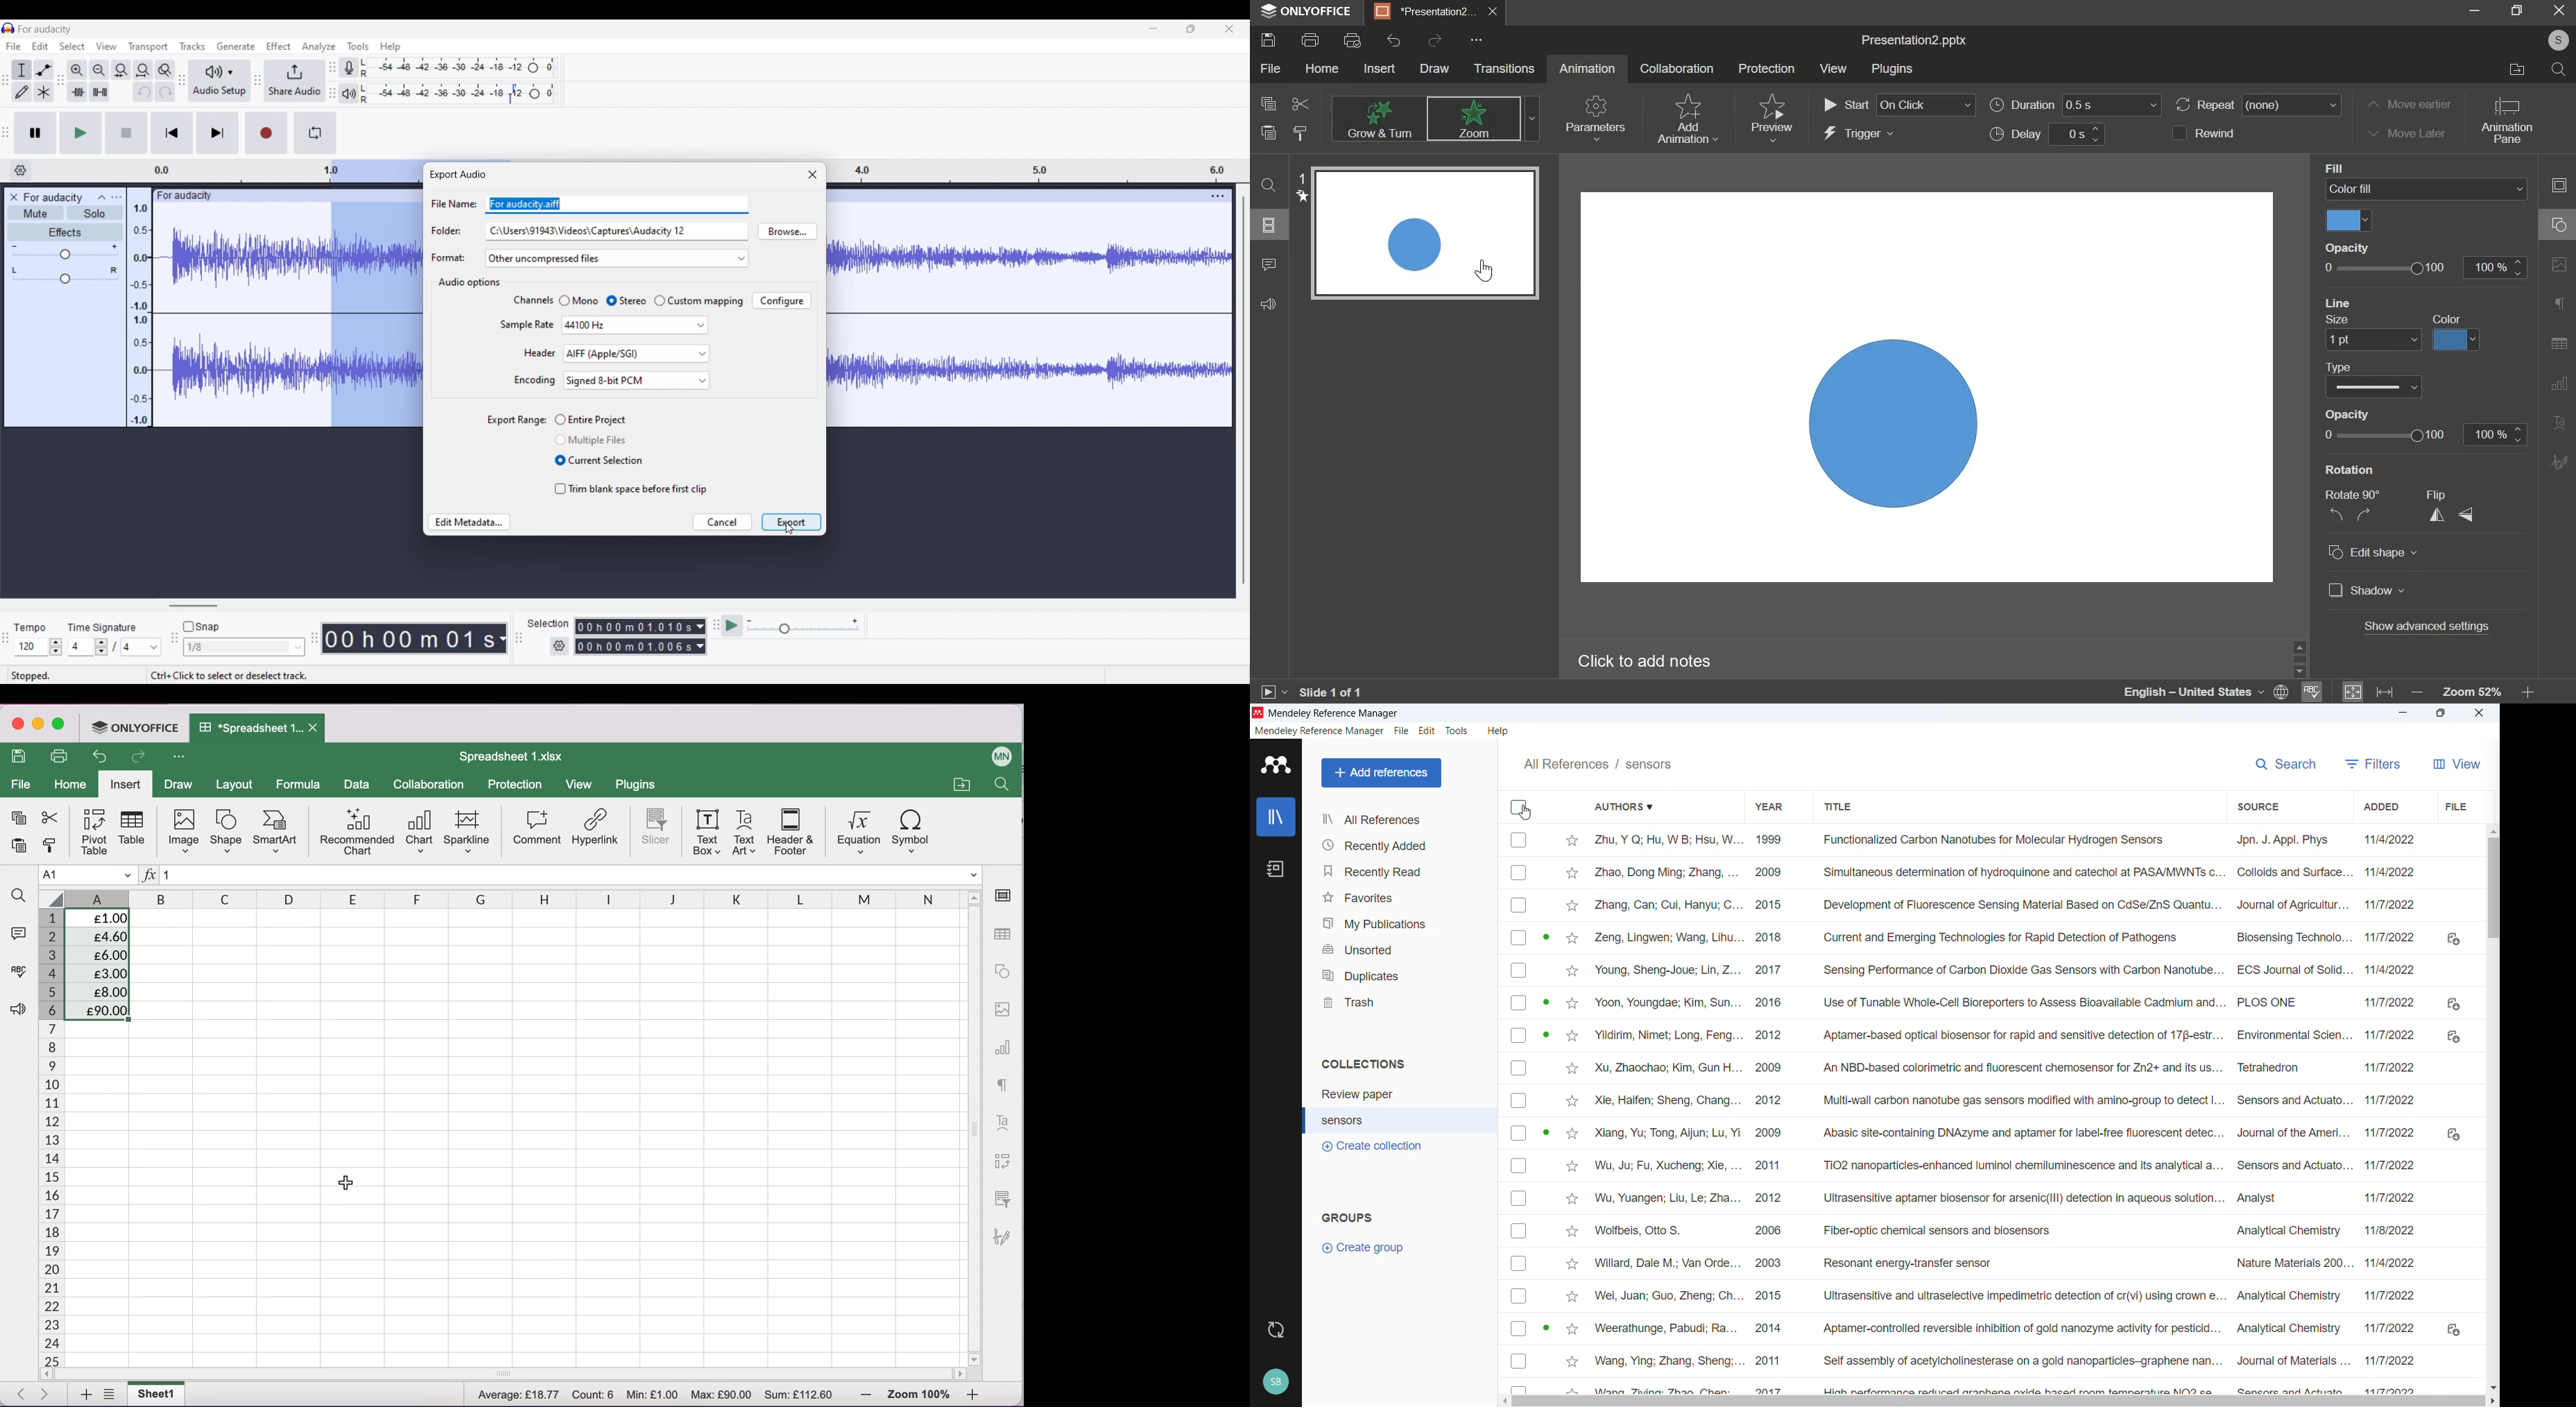  What do you see at coordinates (2354, 168) in the screenshot?
I see `Background` at bounding box center [2354, 168].